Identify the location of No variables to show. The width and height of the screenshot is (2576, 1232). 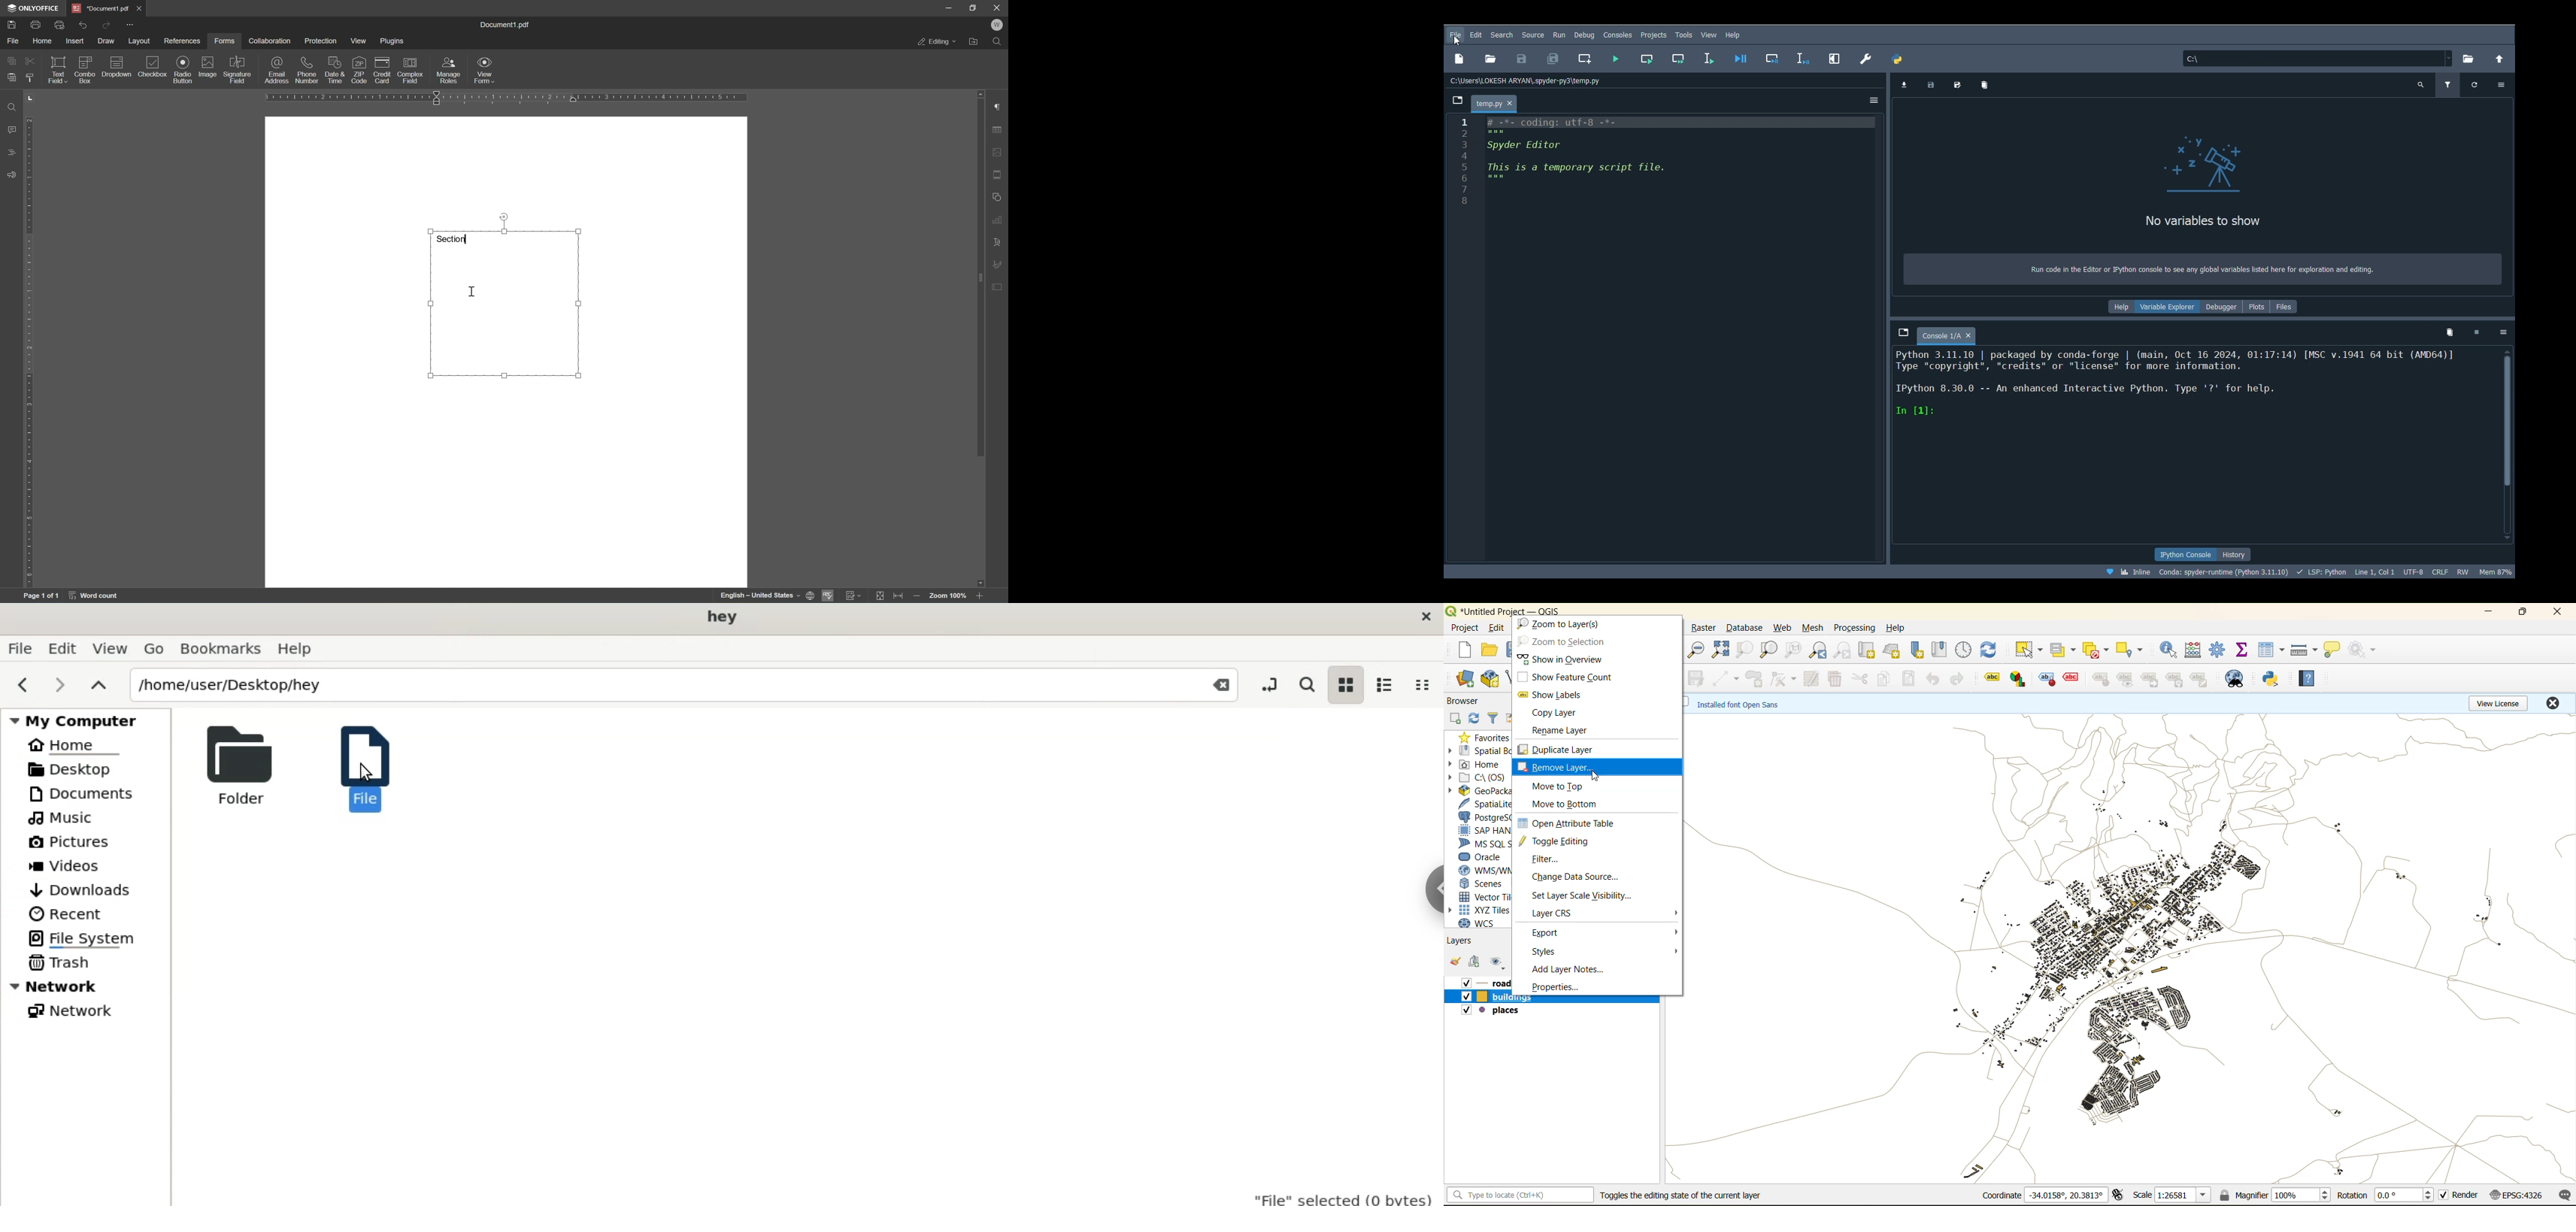
(2216, 223).